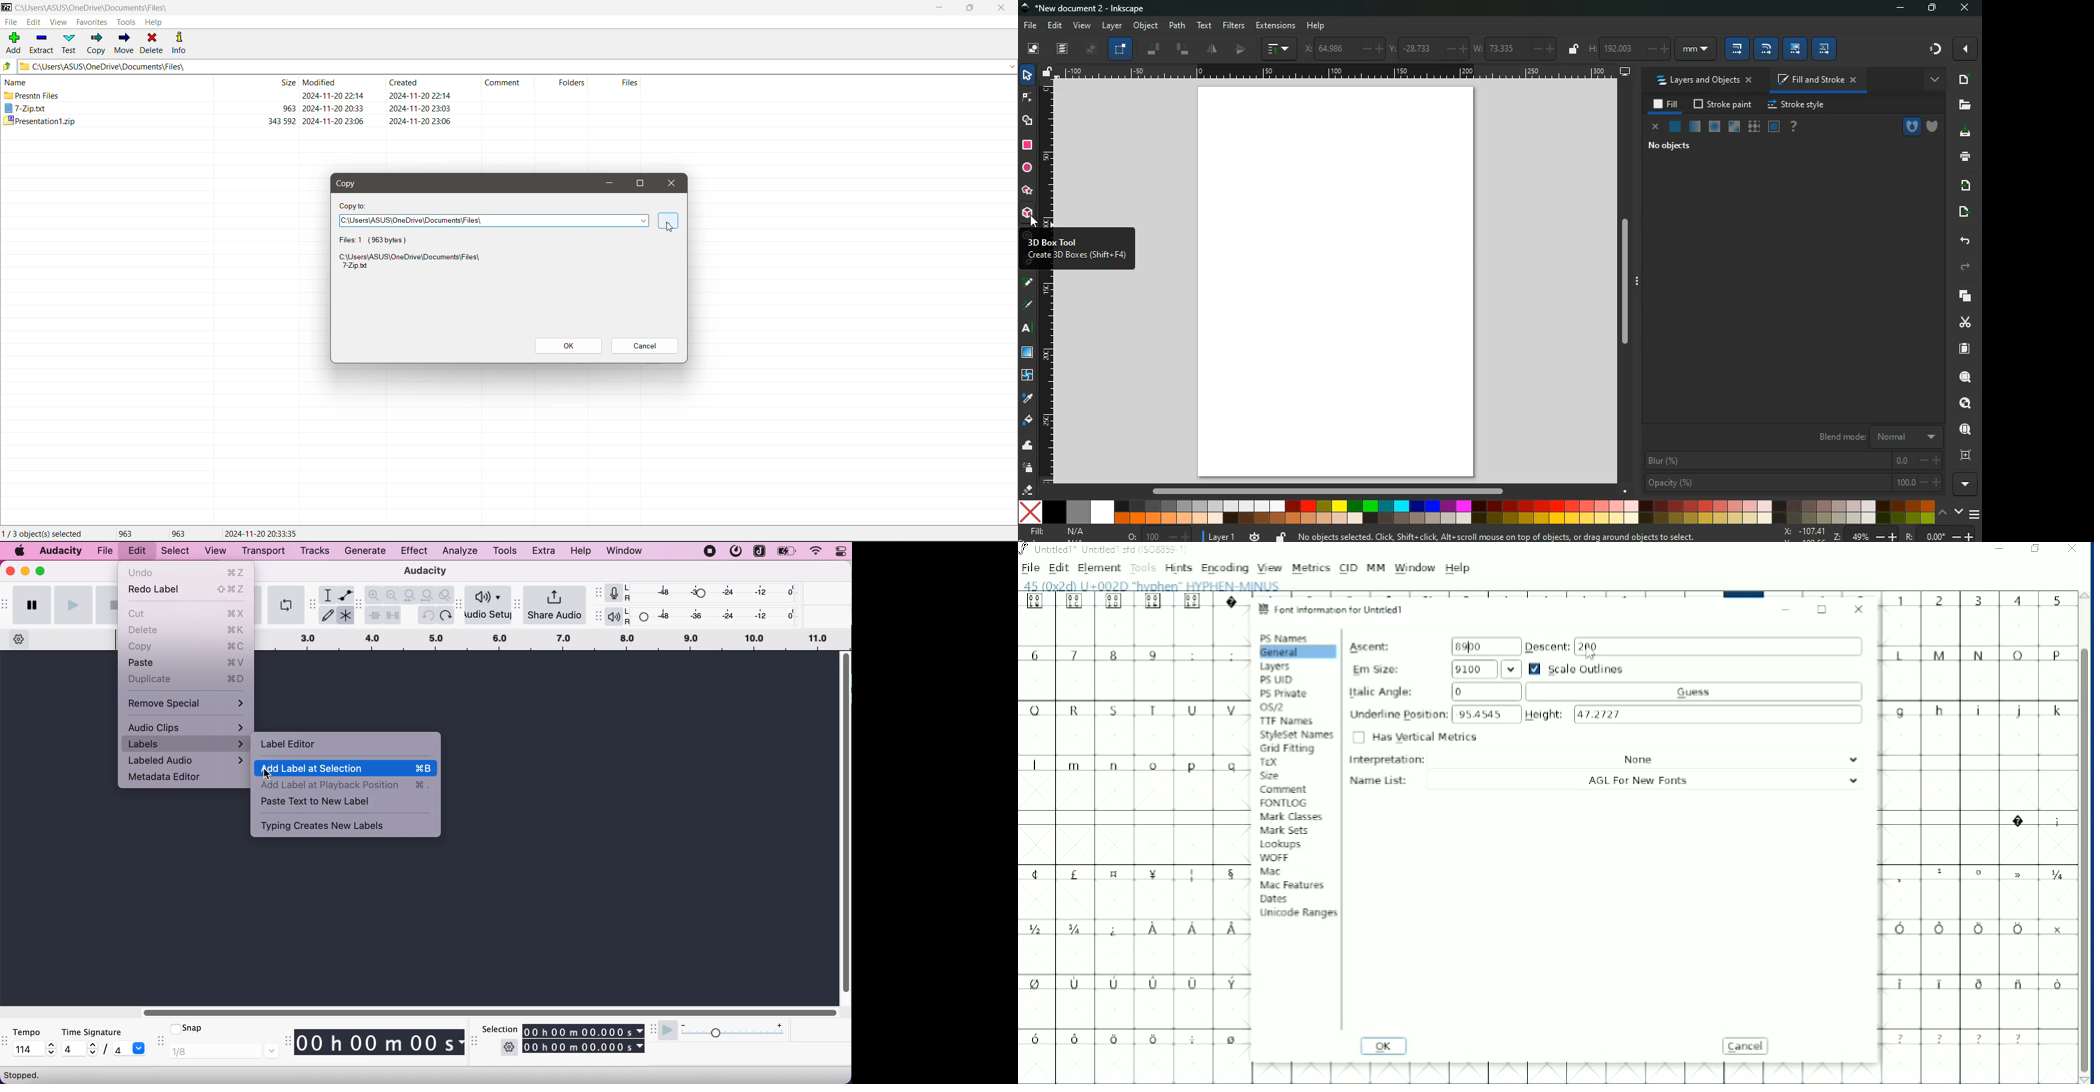 Image resolution: width=2100 pixels, height=1092 pixels. What do you see at coordinates (1943, 514) in the screenshot?
I see `up` at bounding box center [1943, 514].